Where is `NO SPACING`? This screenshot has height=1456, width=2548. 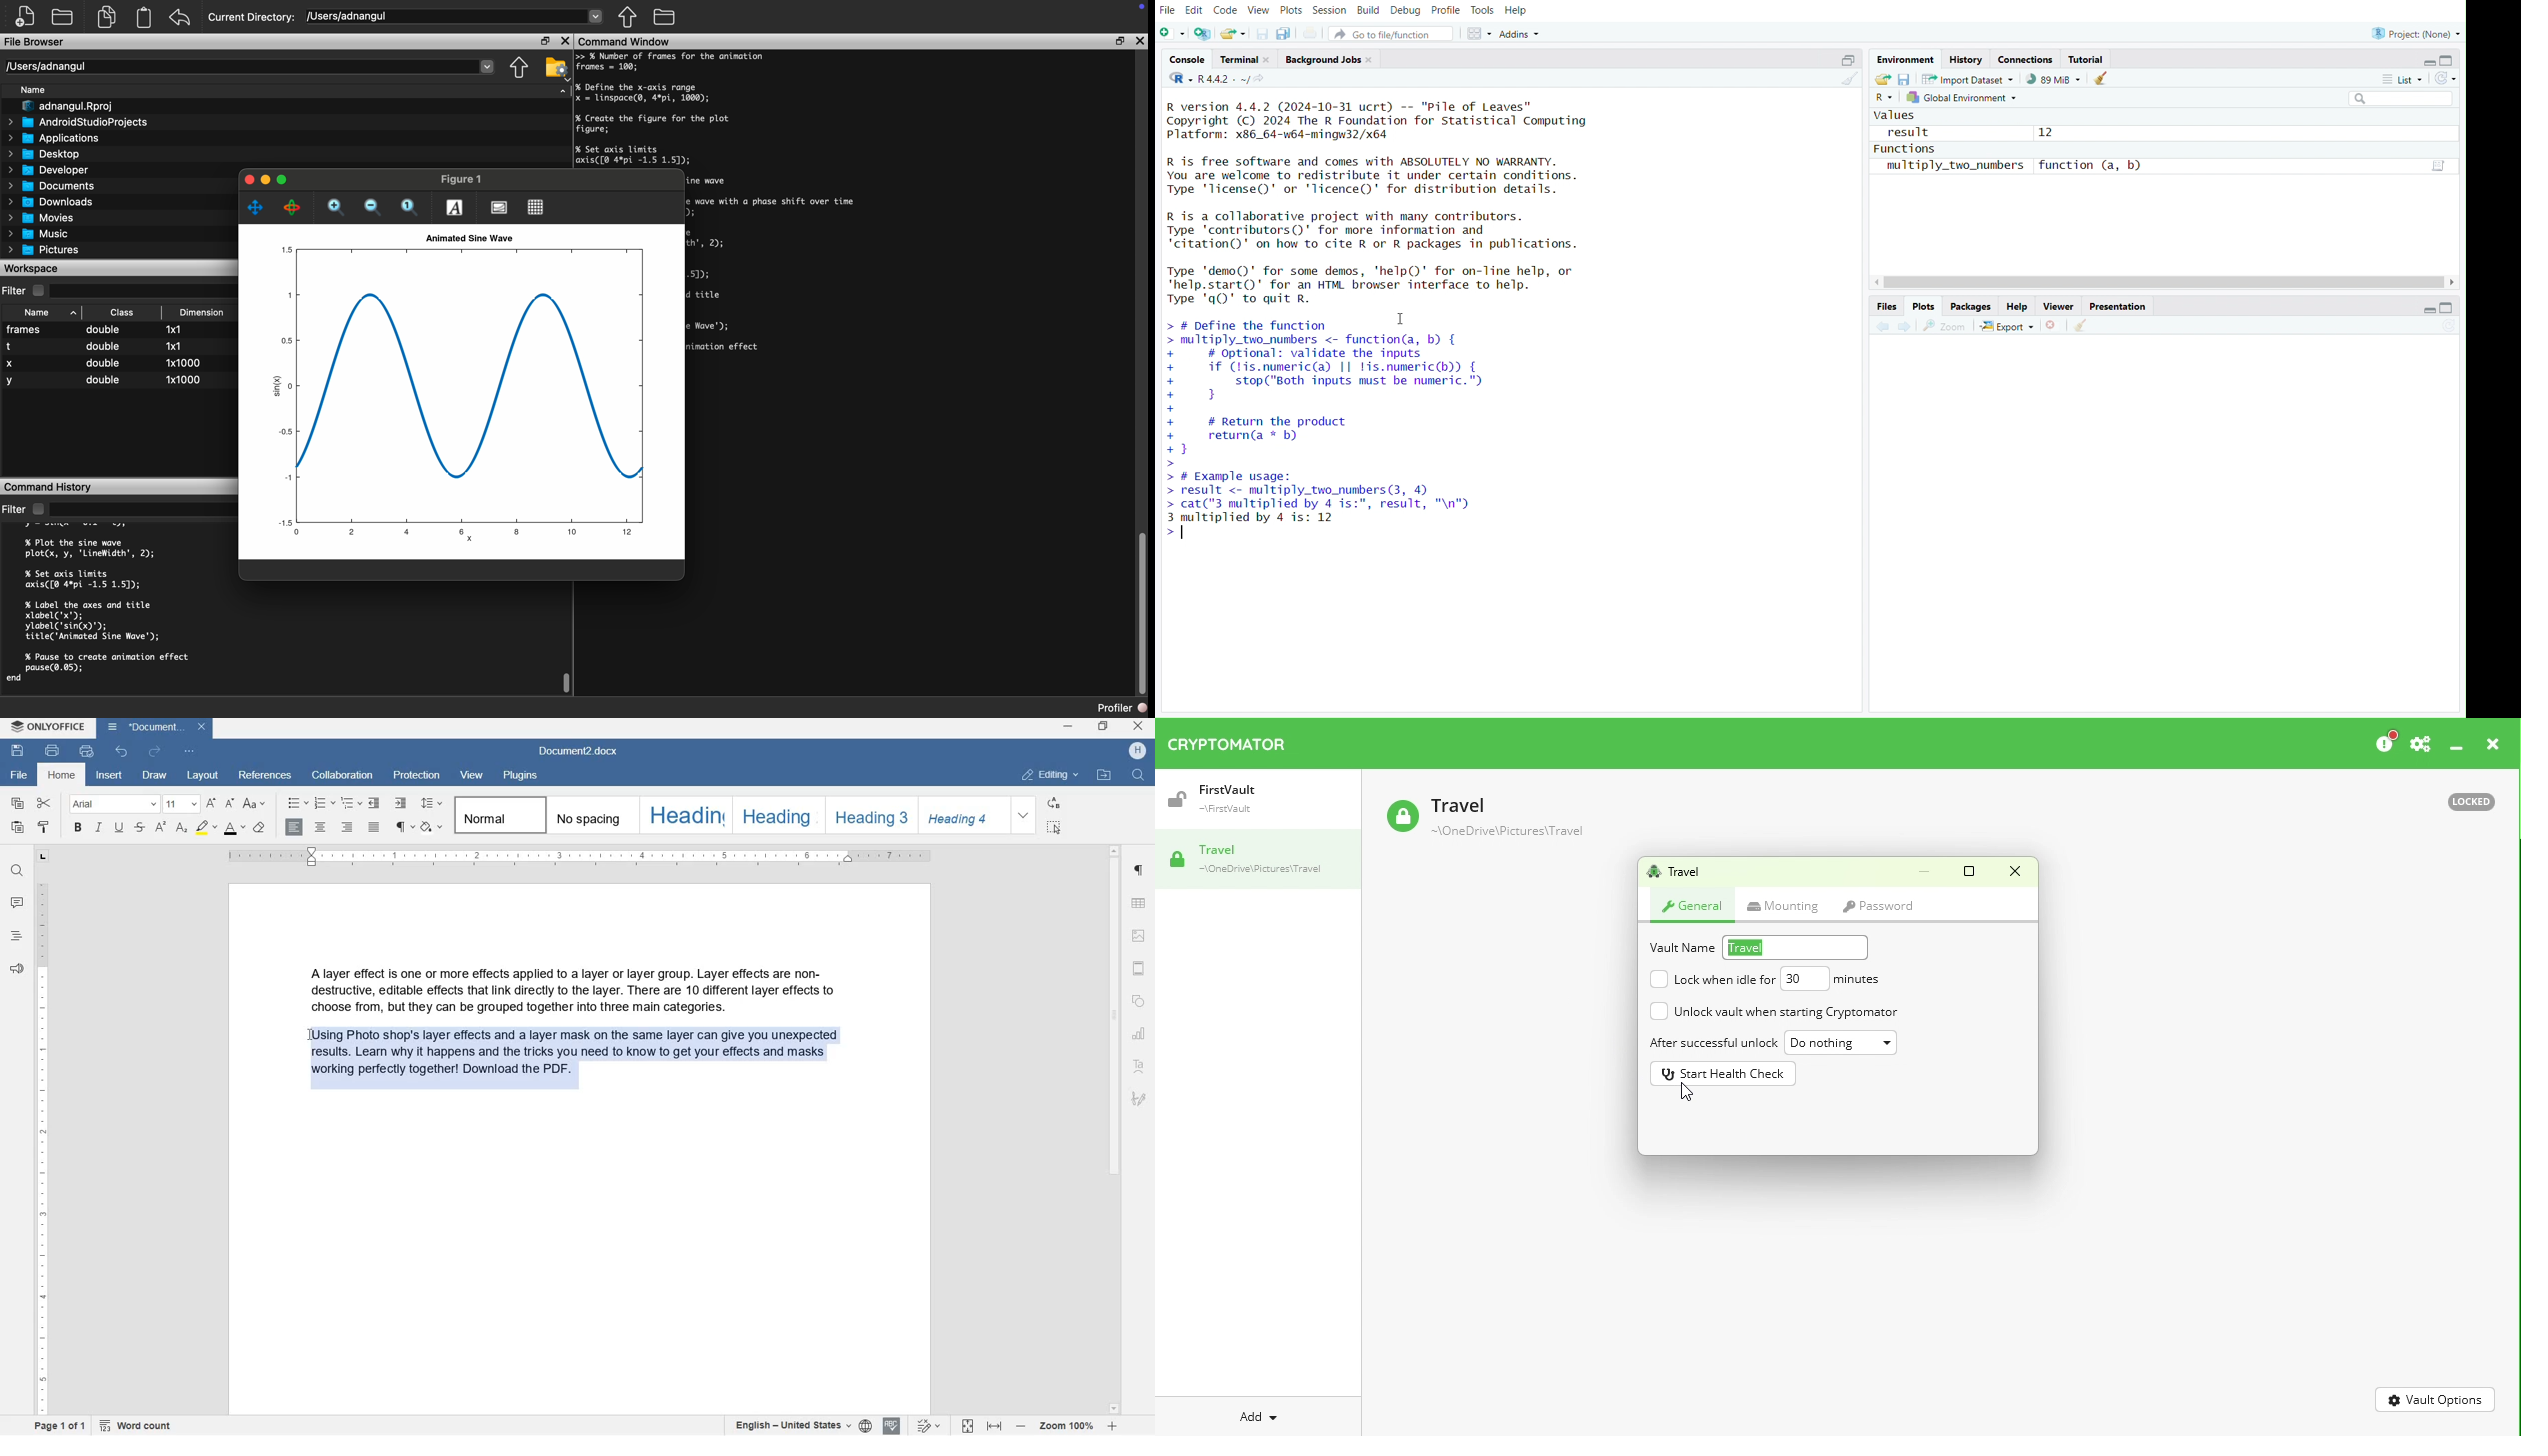
NO SPACING is located at coordinates (588, 816).